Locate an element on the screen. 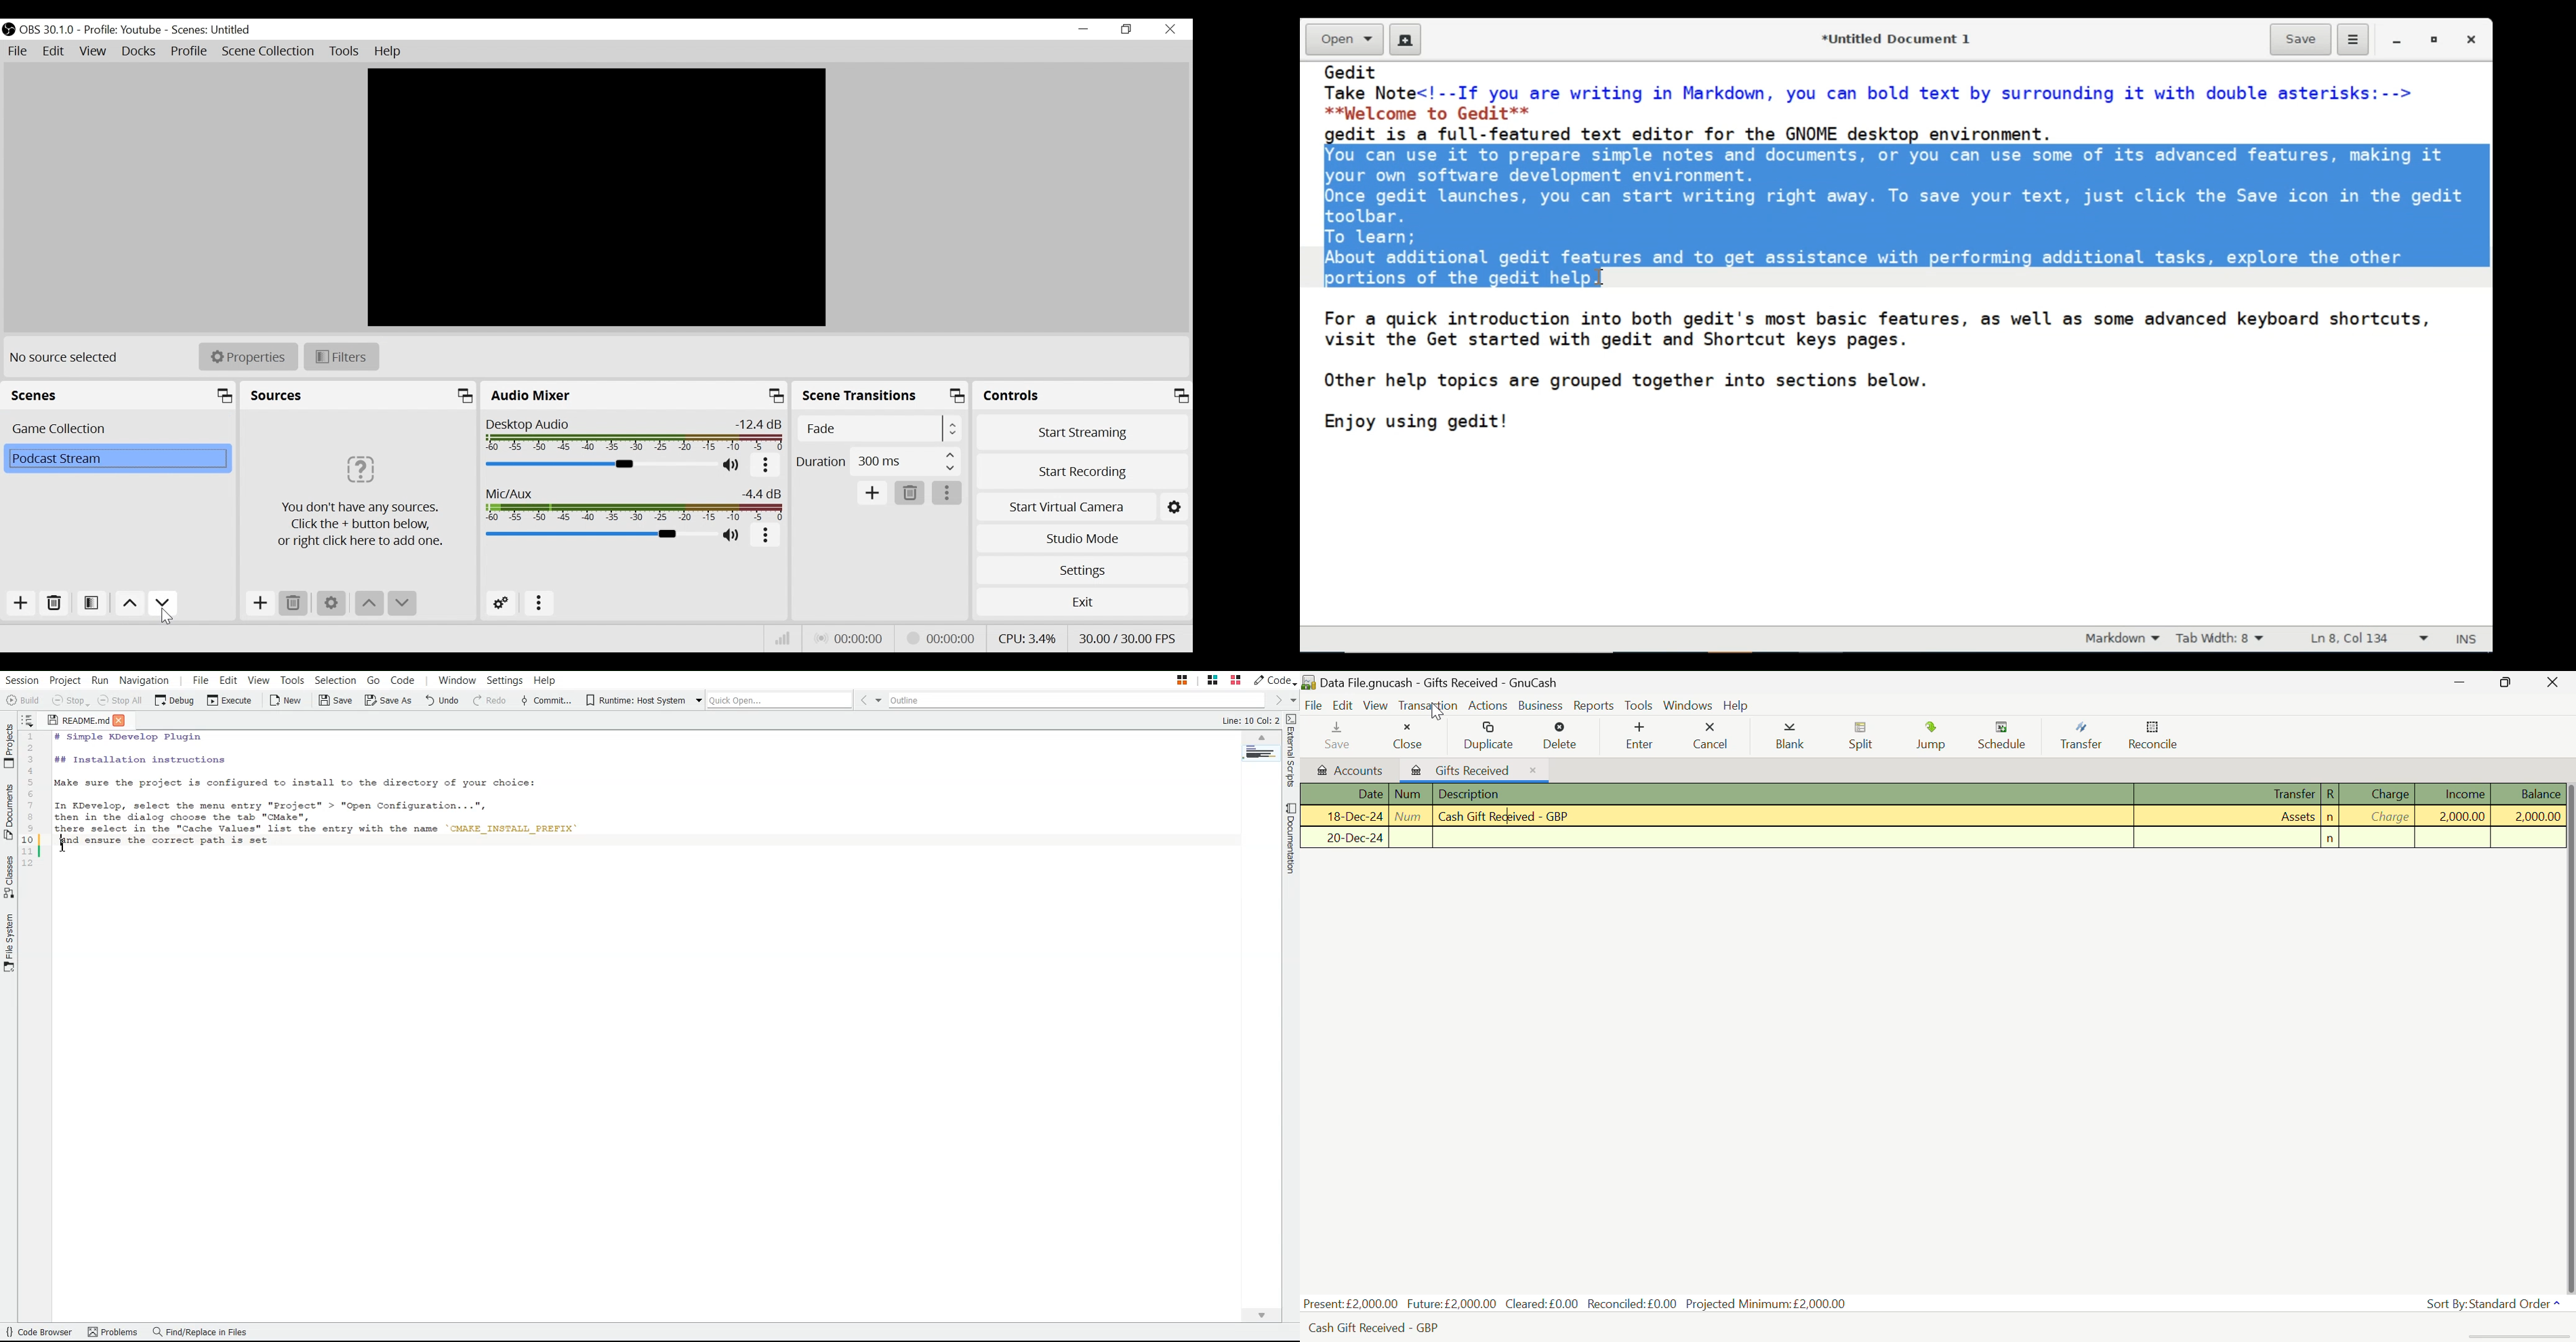 This screenshot has height=1344, width=2576. more options is located at coordinates (540, 603).